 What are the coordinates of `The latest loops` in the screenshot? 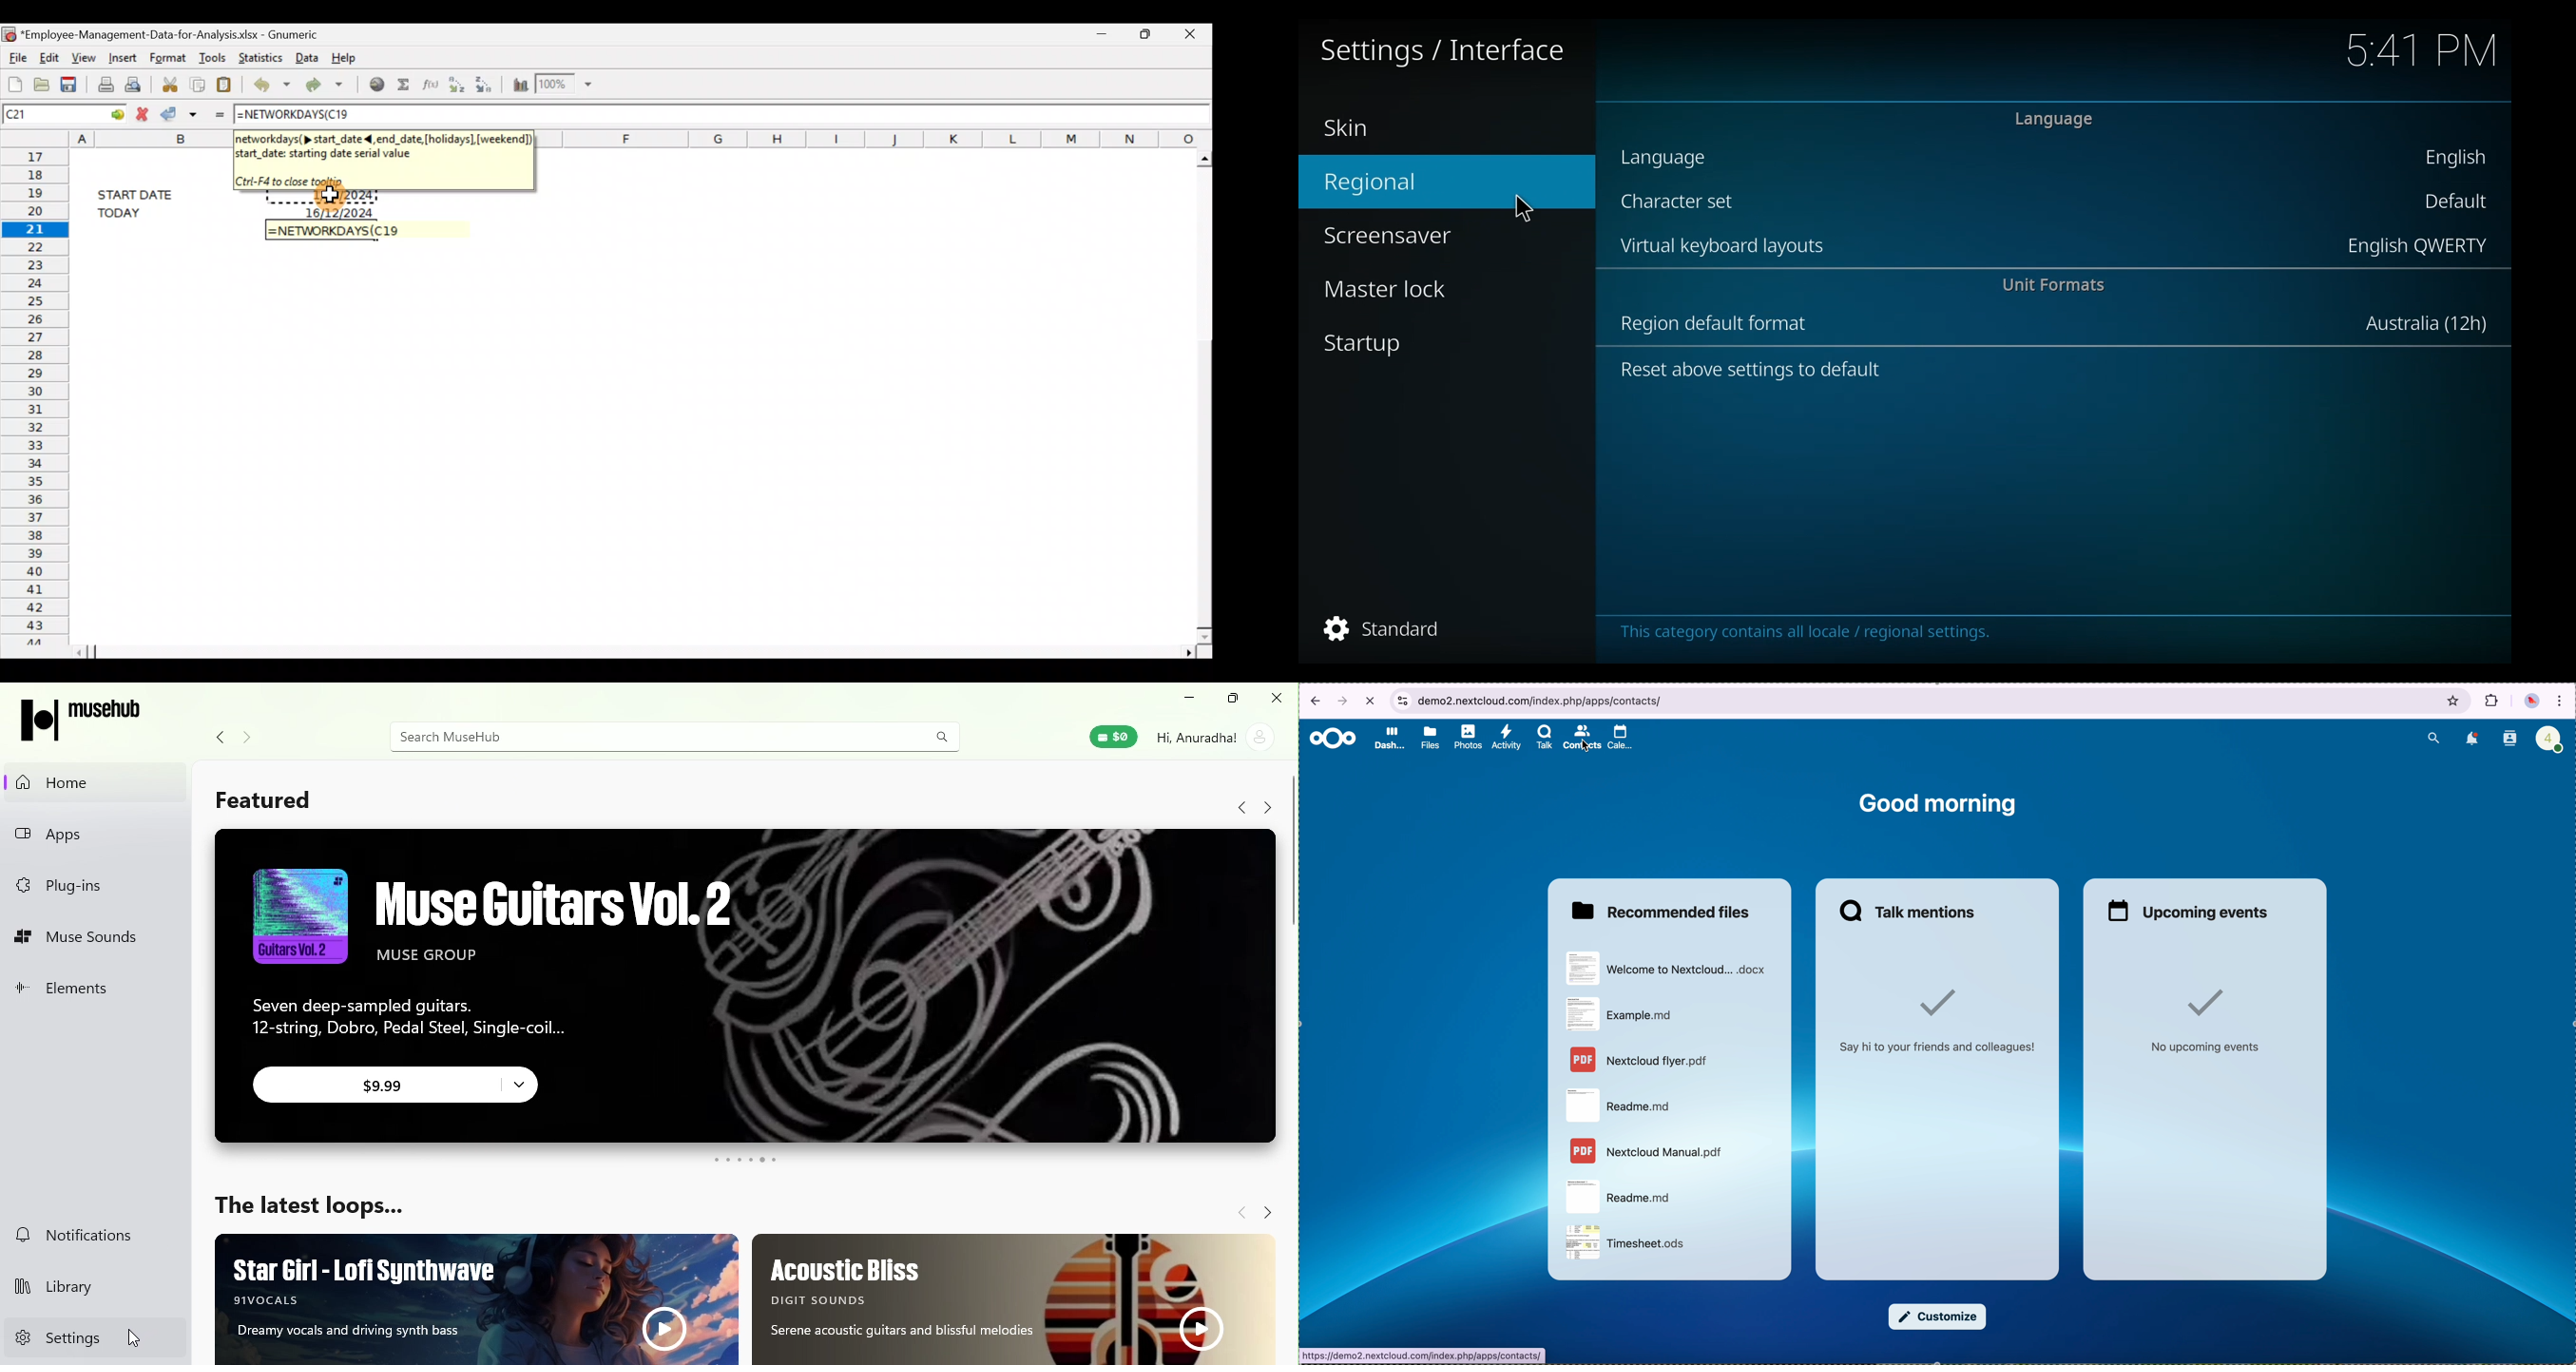 It's located at (312, 1203).